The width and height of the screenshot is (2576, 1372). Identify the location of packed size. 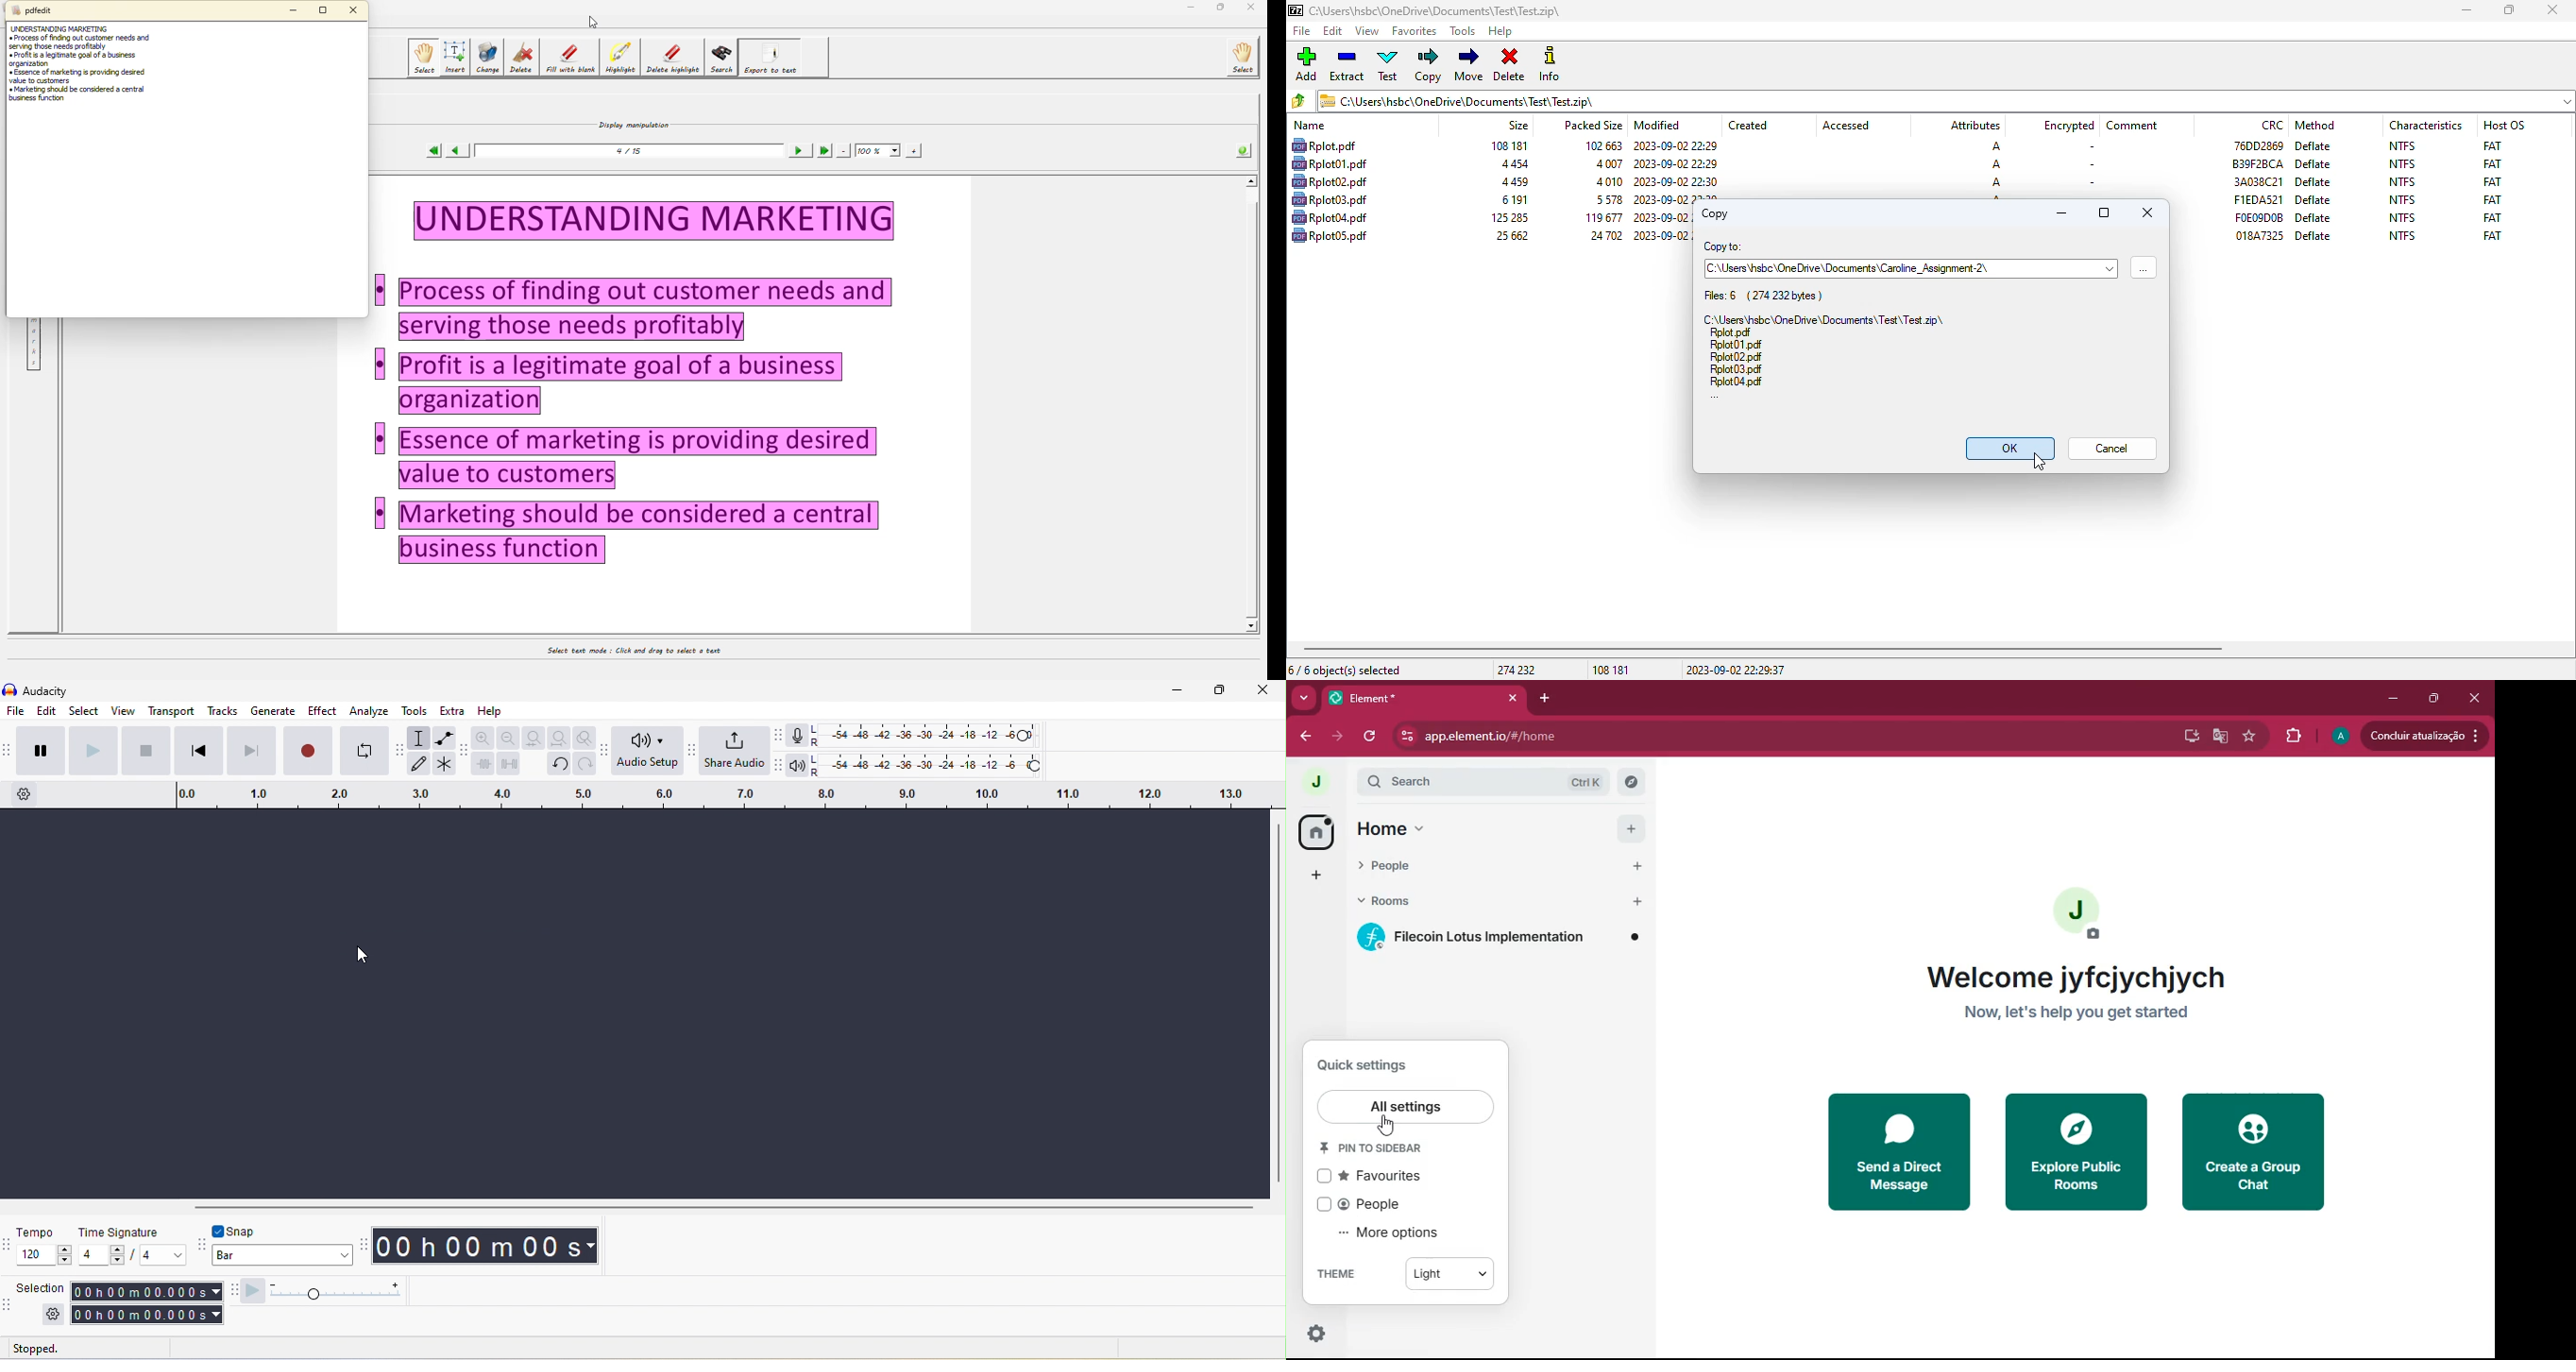
(1592, 124).